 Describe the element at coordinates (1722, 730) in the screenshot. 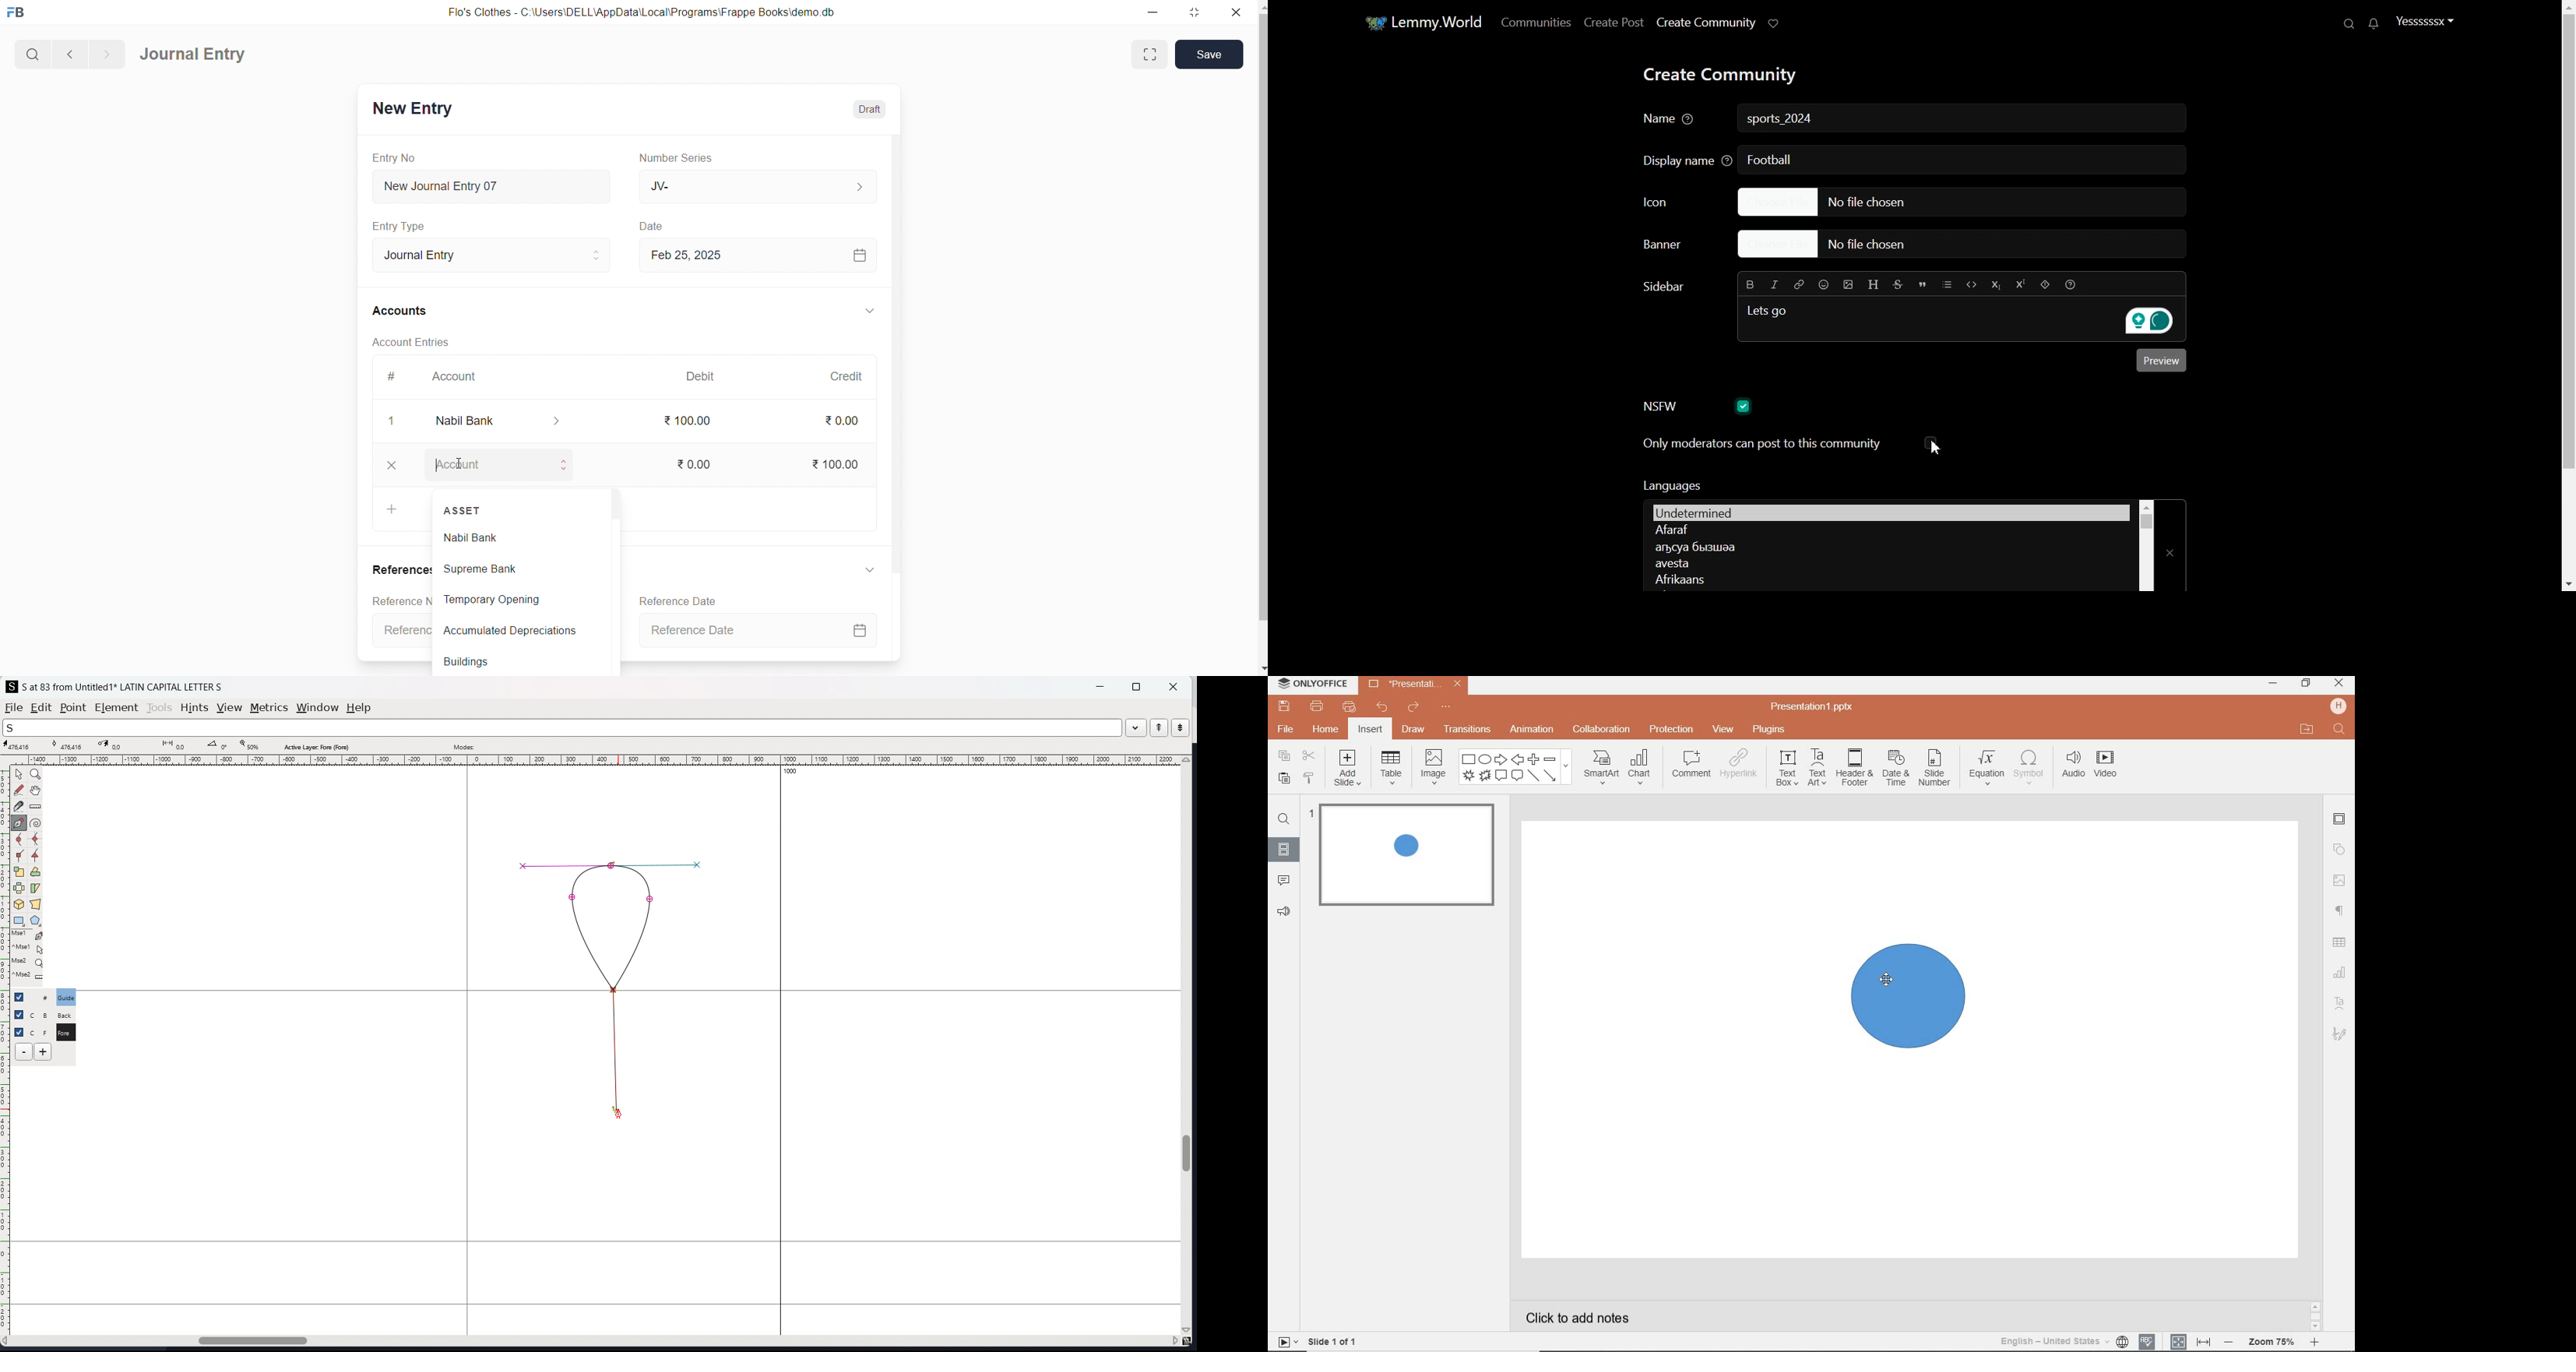

I see `view` at that location.